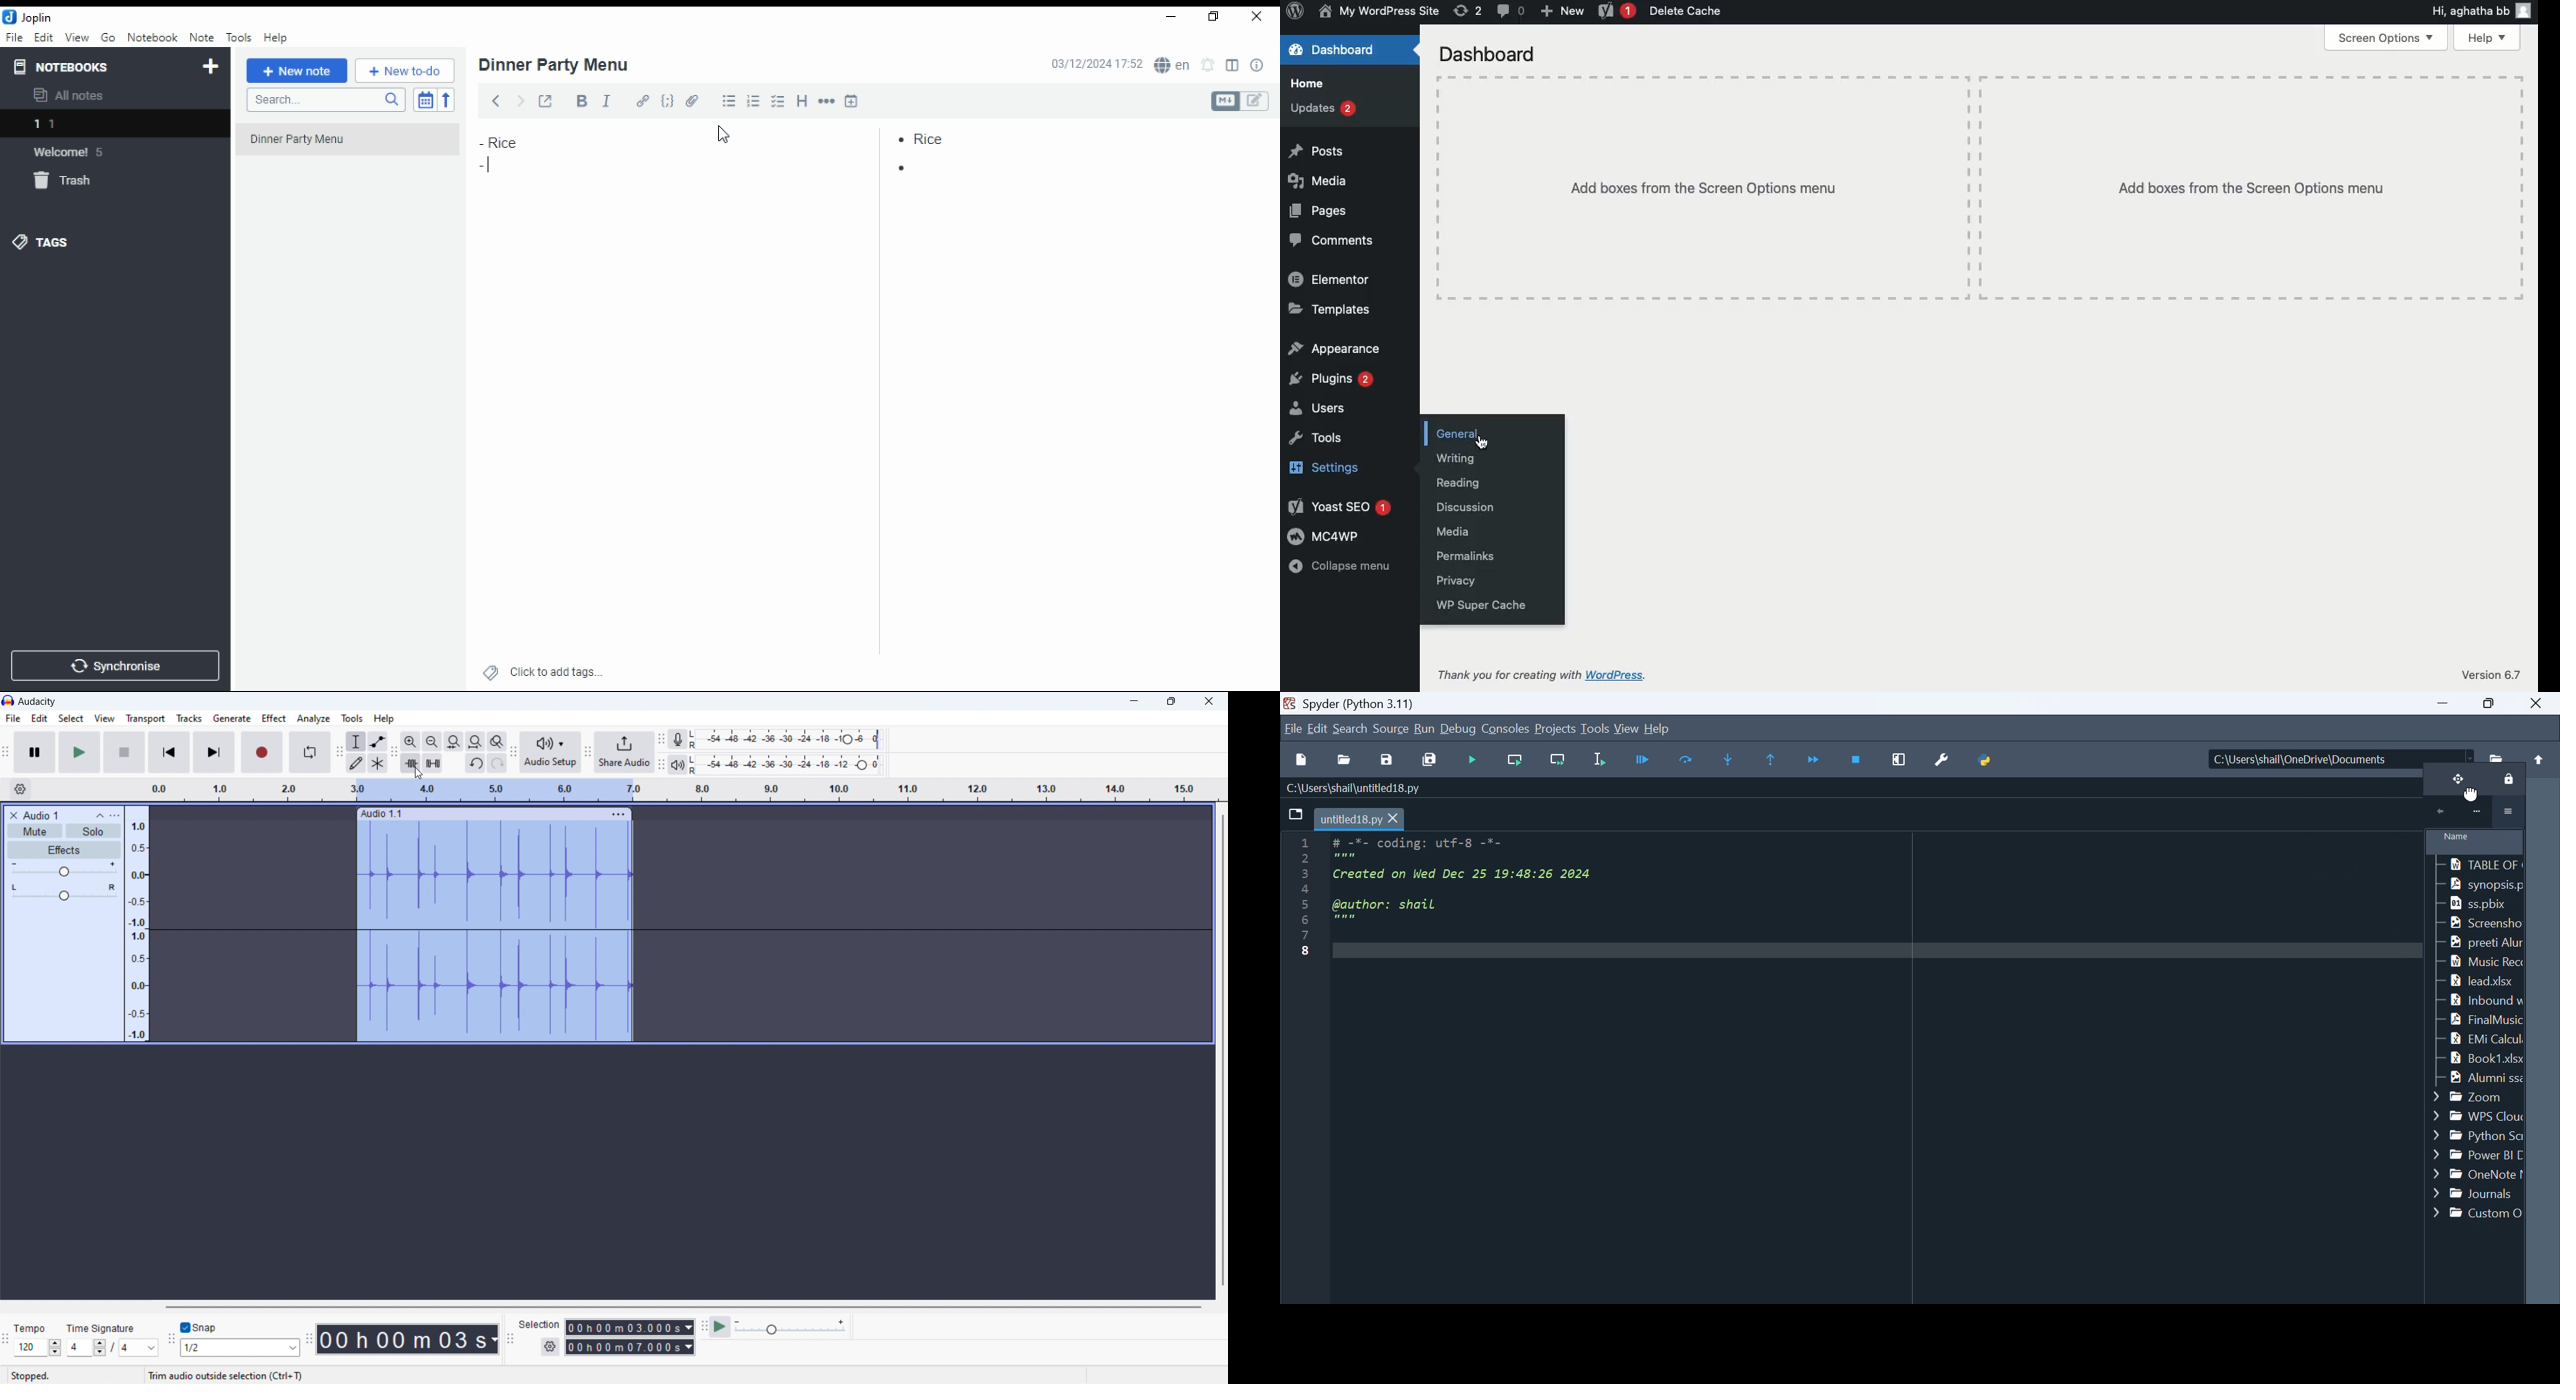 This screenshot has width=2576, height=1400. What do you see at coordinates (1094, 65) in the screenshot?
I see `03/12/2024 17:51` at bounding box center [1094, 65].